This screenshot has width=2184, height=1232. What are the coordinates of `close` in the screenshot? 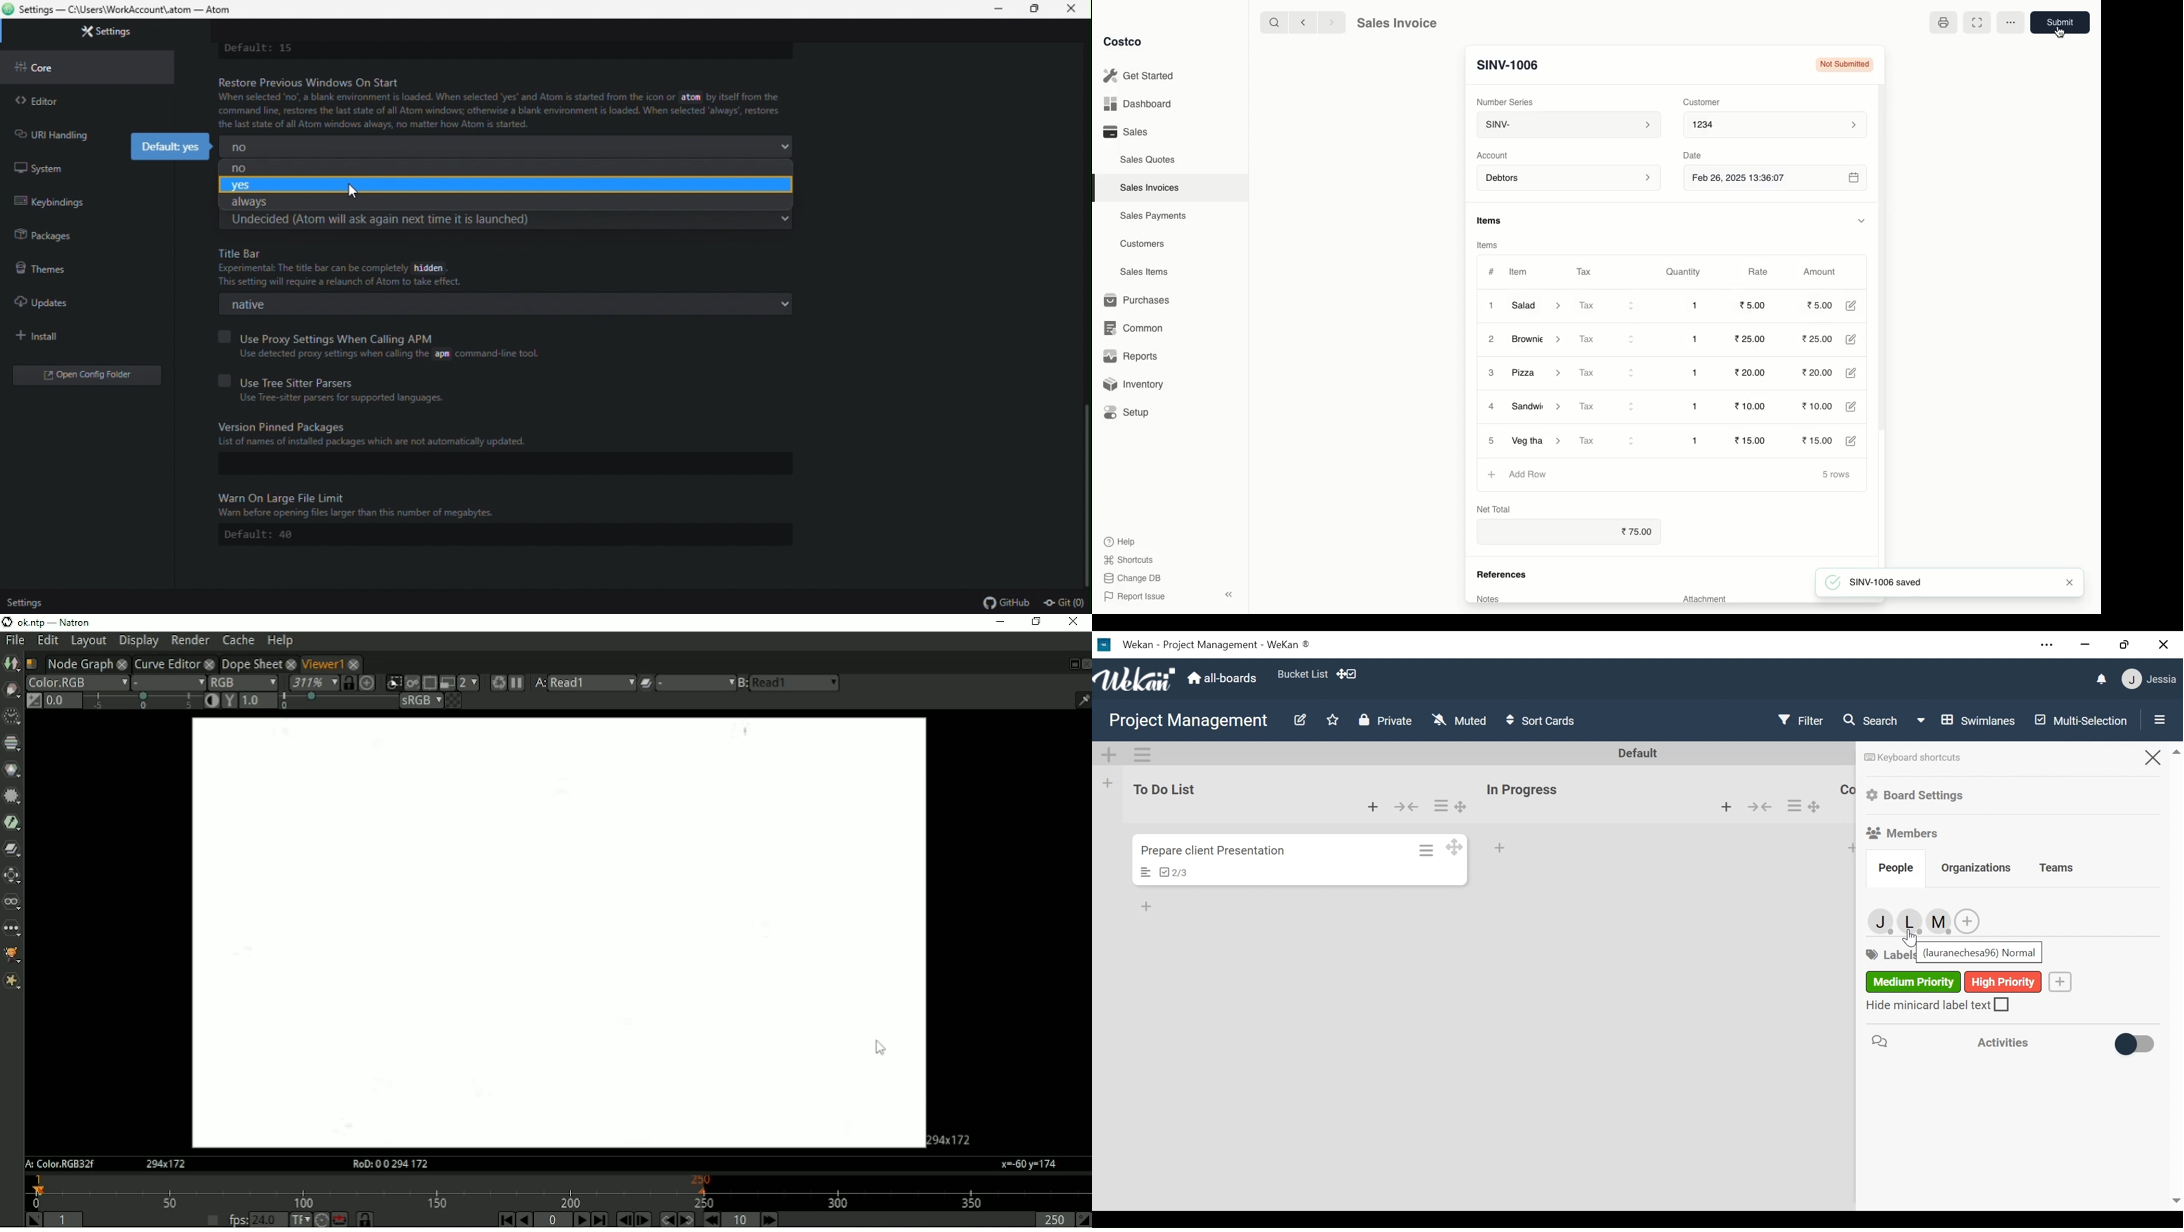 It's located at (291, 664).